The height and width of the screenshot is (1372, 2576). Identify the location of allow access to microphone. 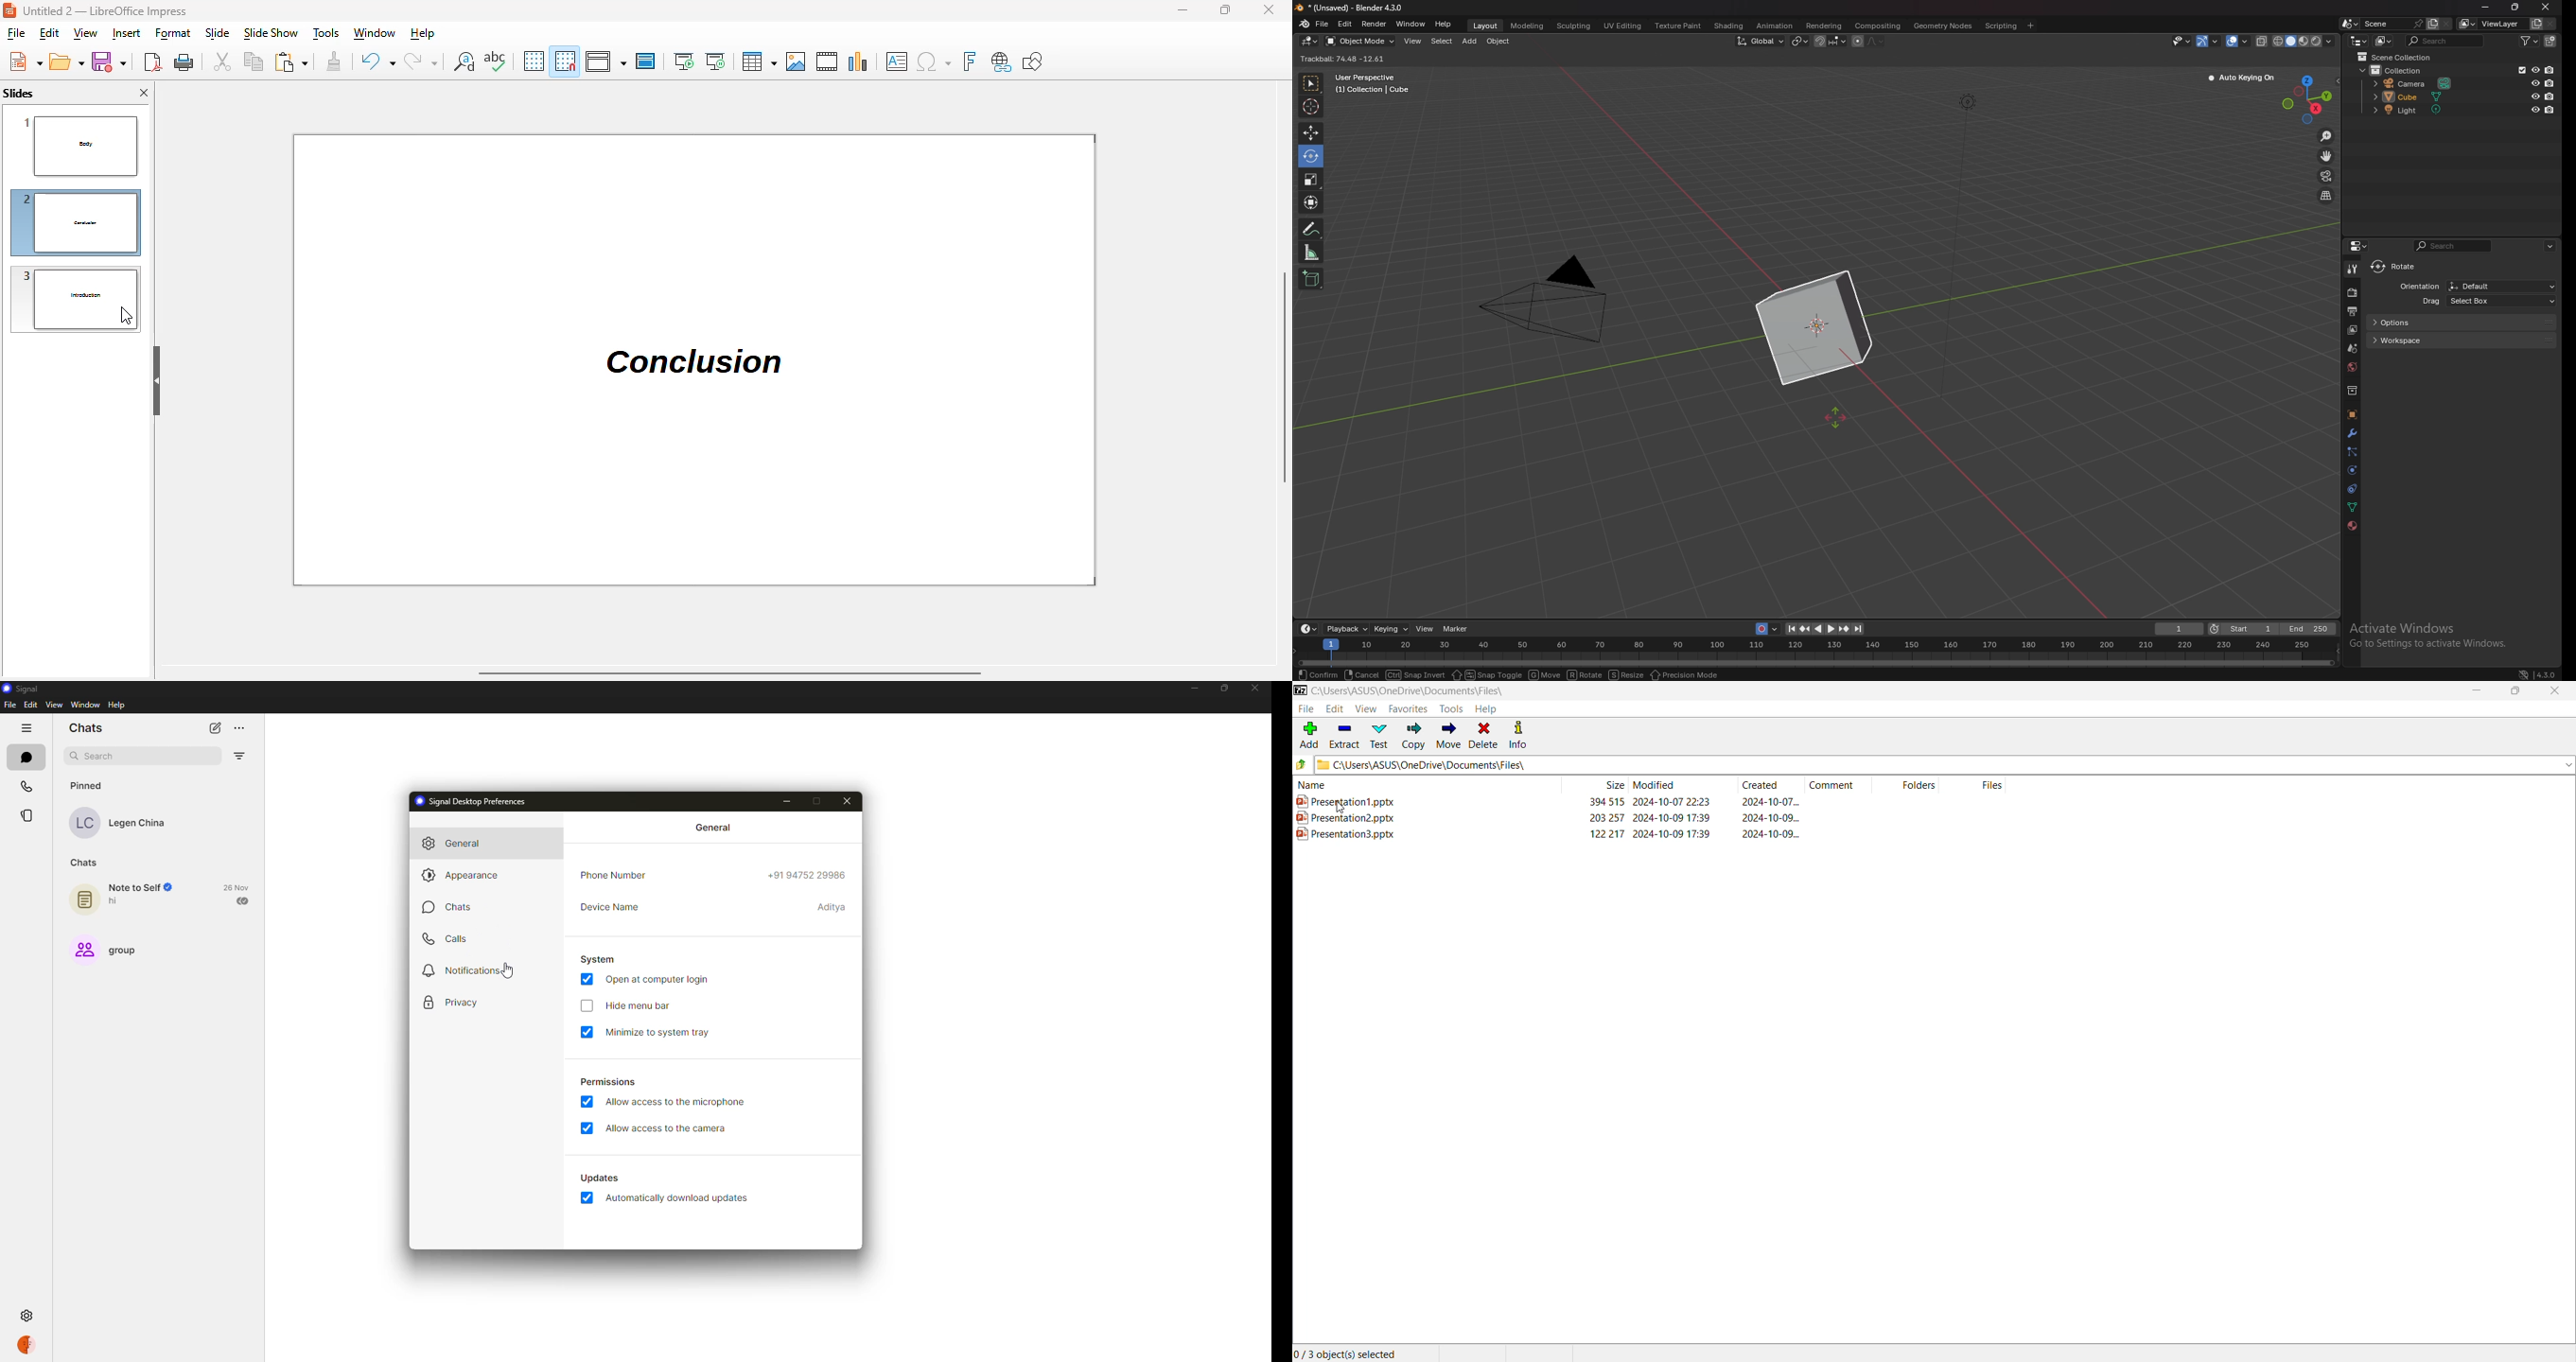
(676, 1102).